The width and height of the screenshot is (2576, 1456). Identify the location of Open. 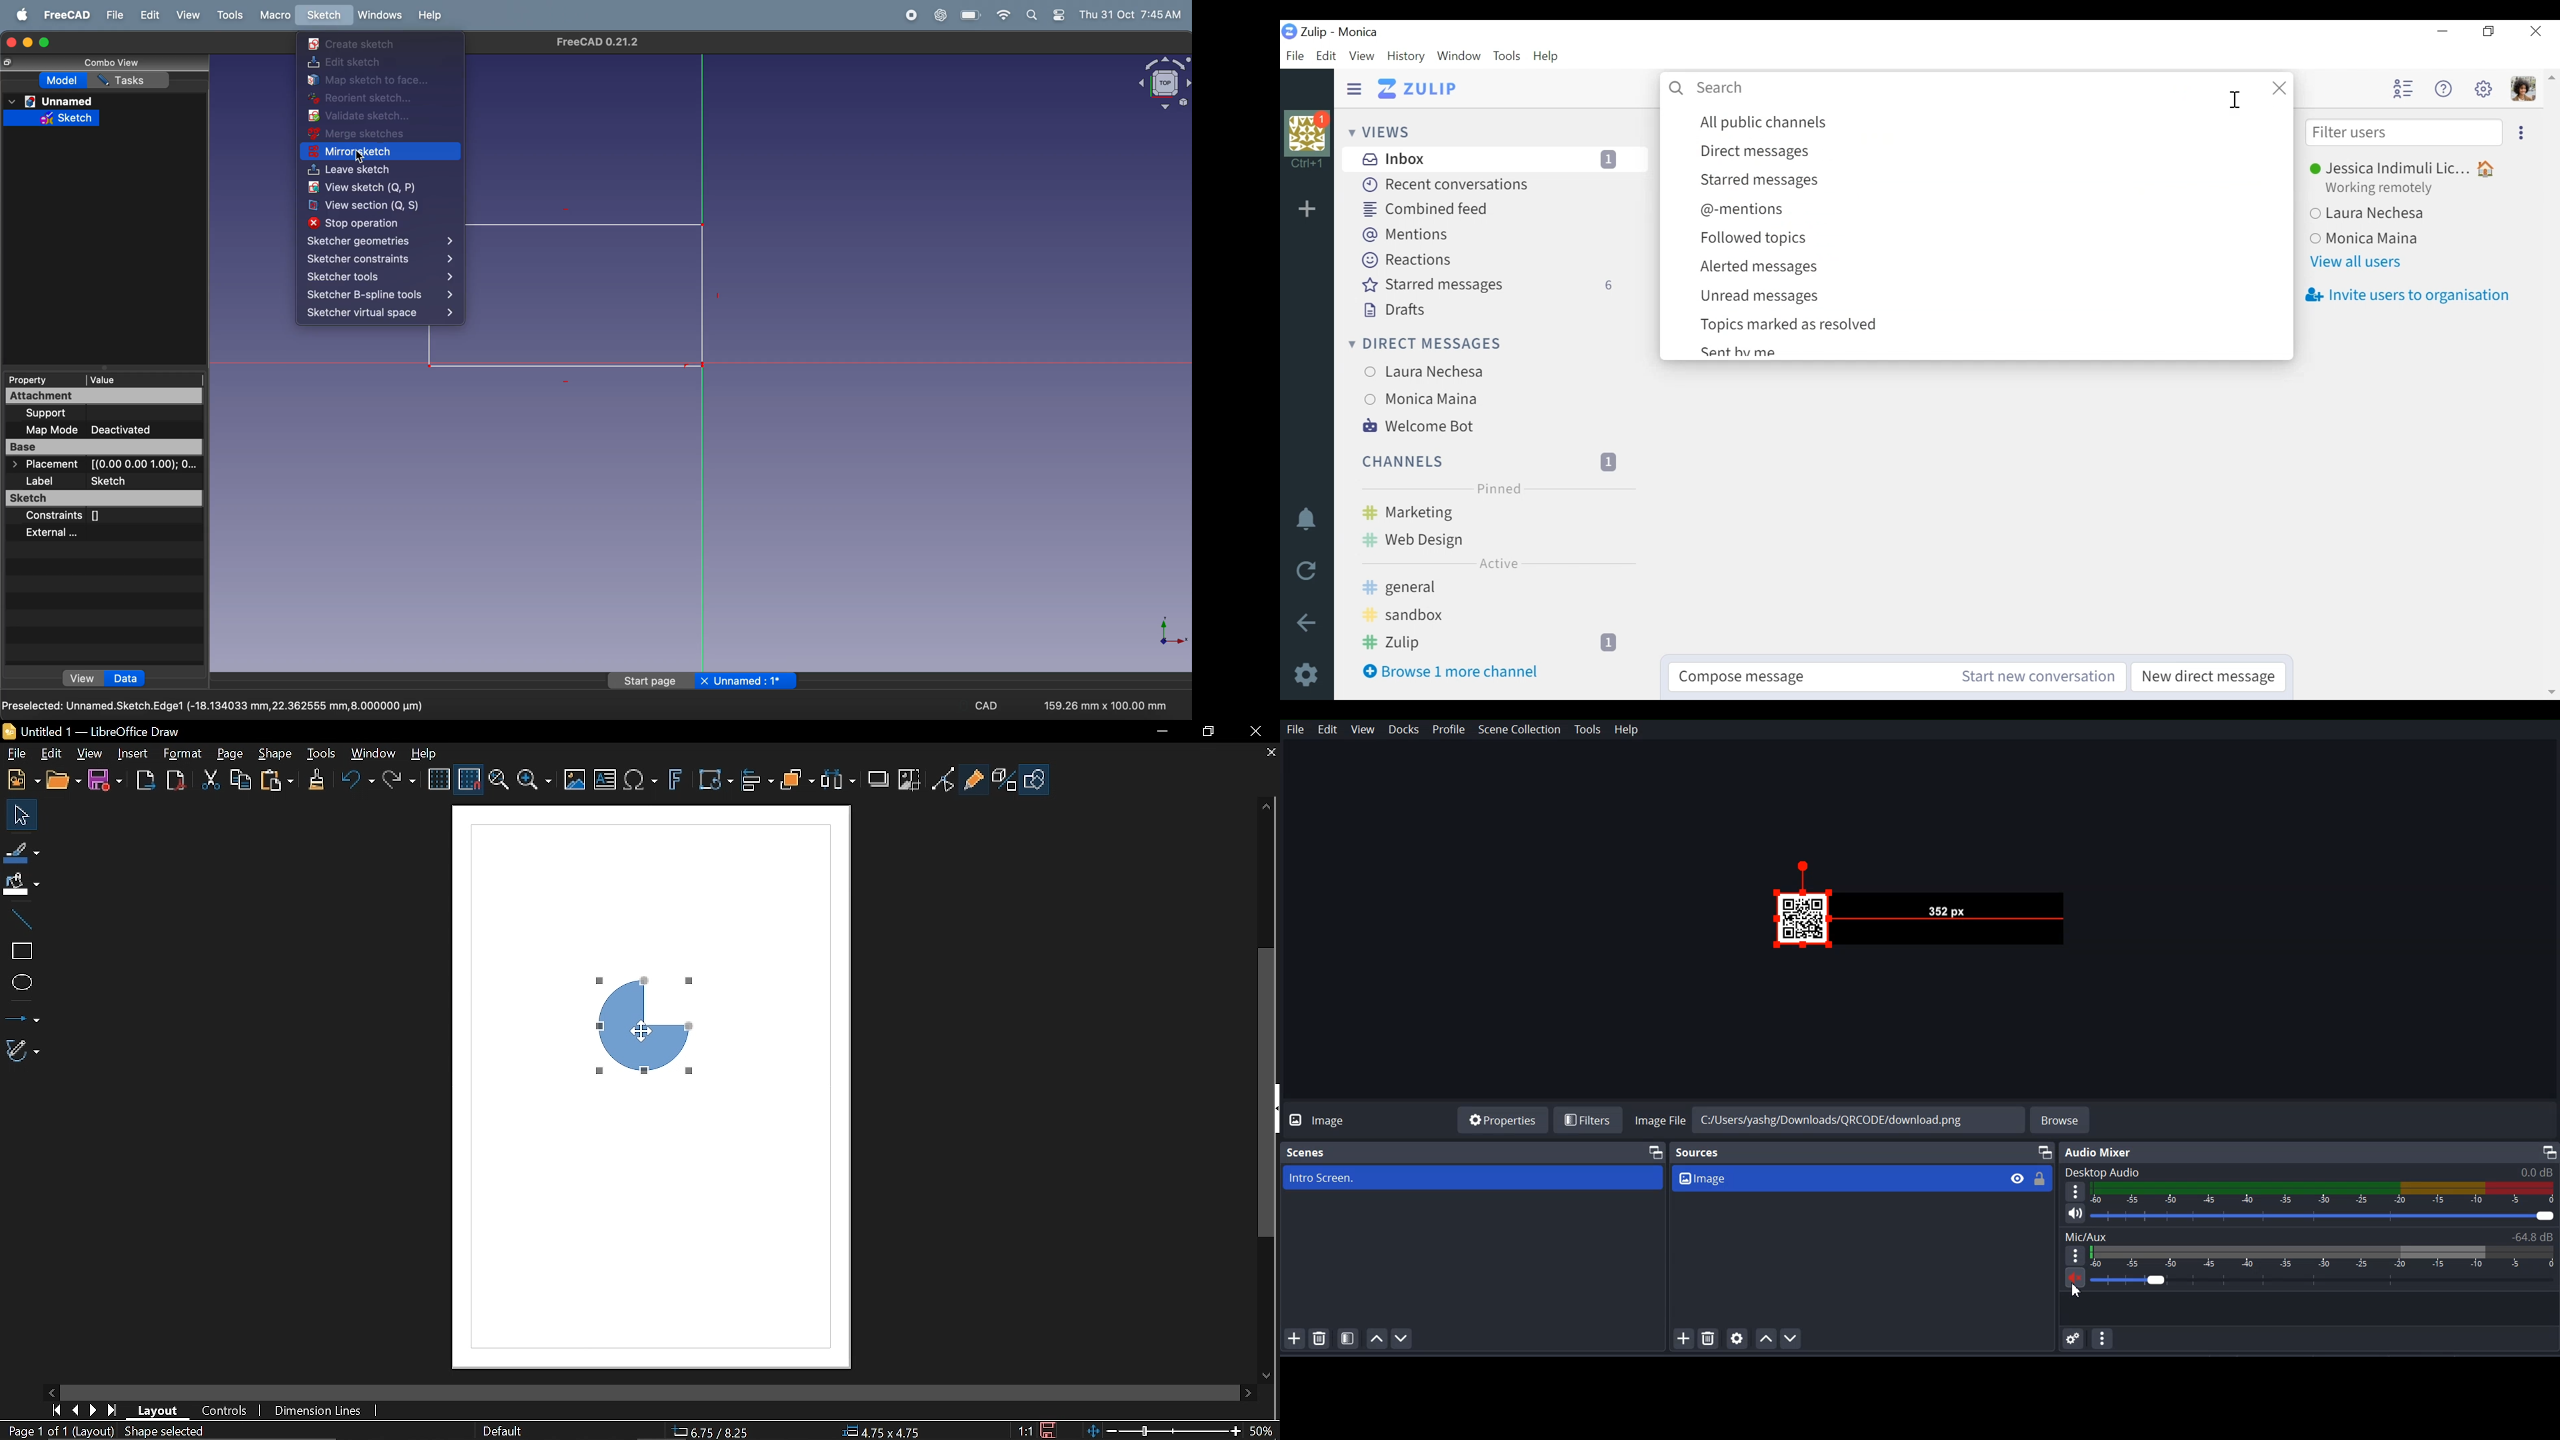
(64, 781).